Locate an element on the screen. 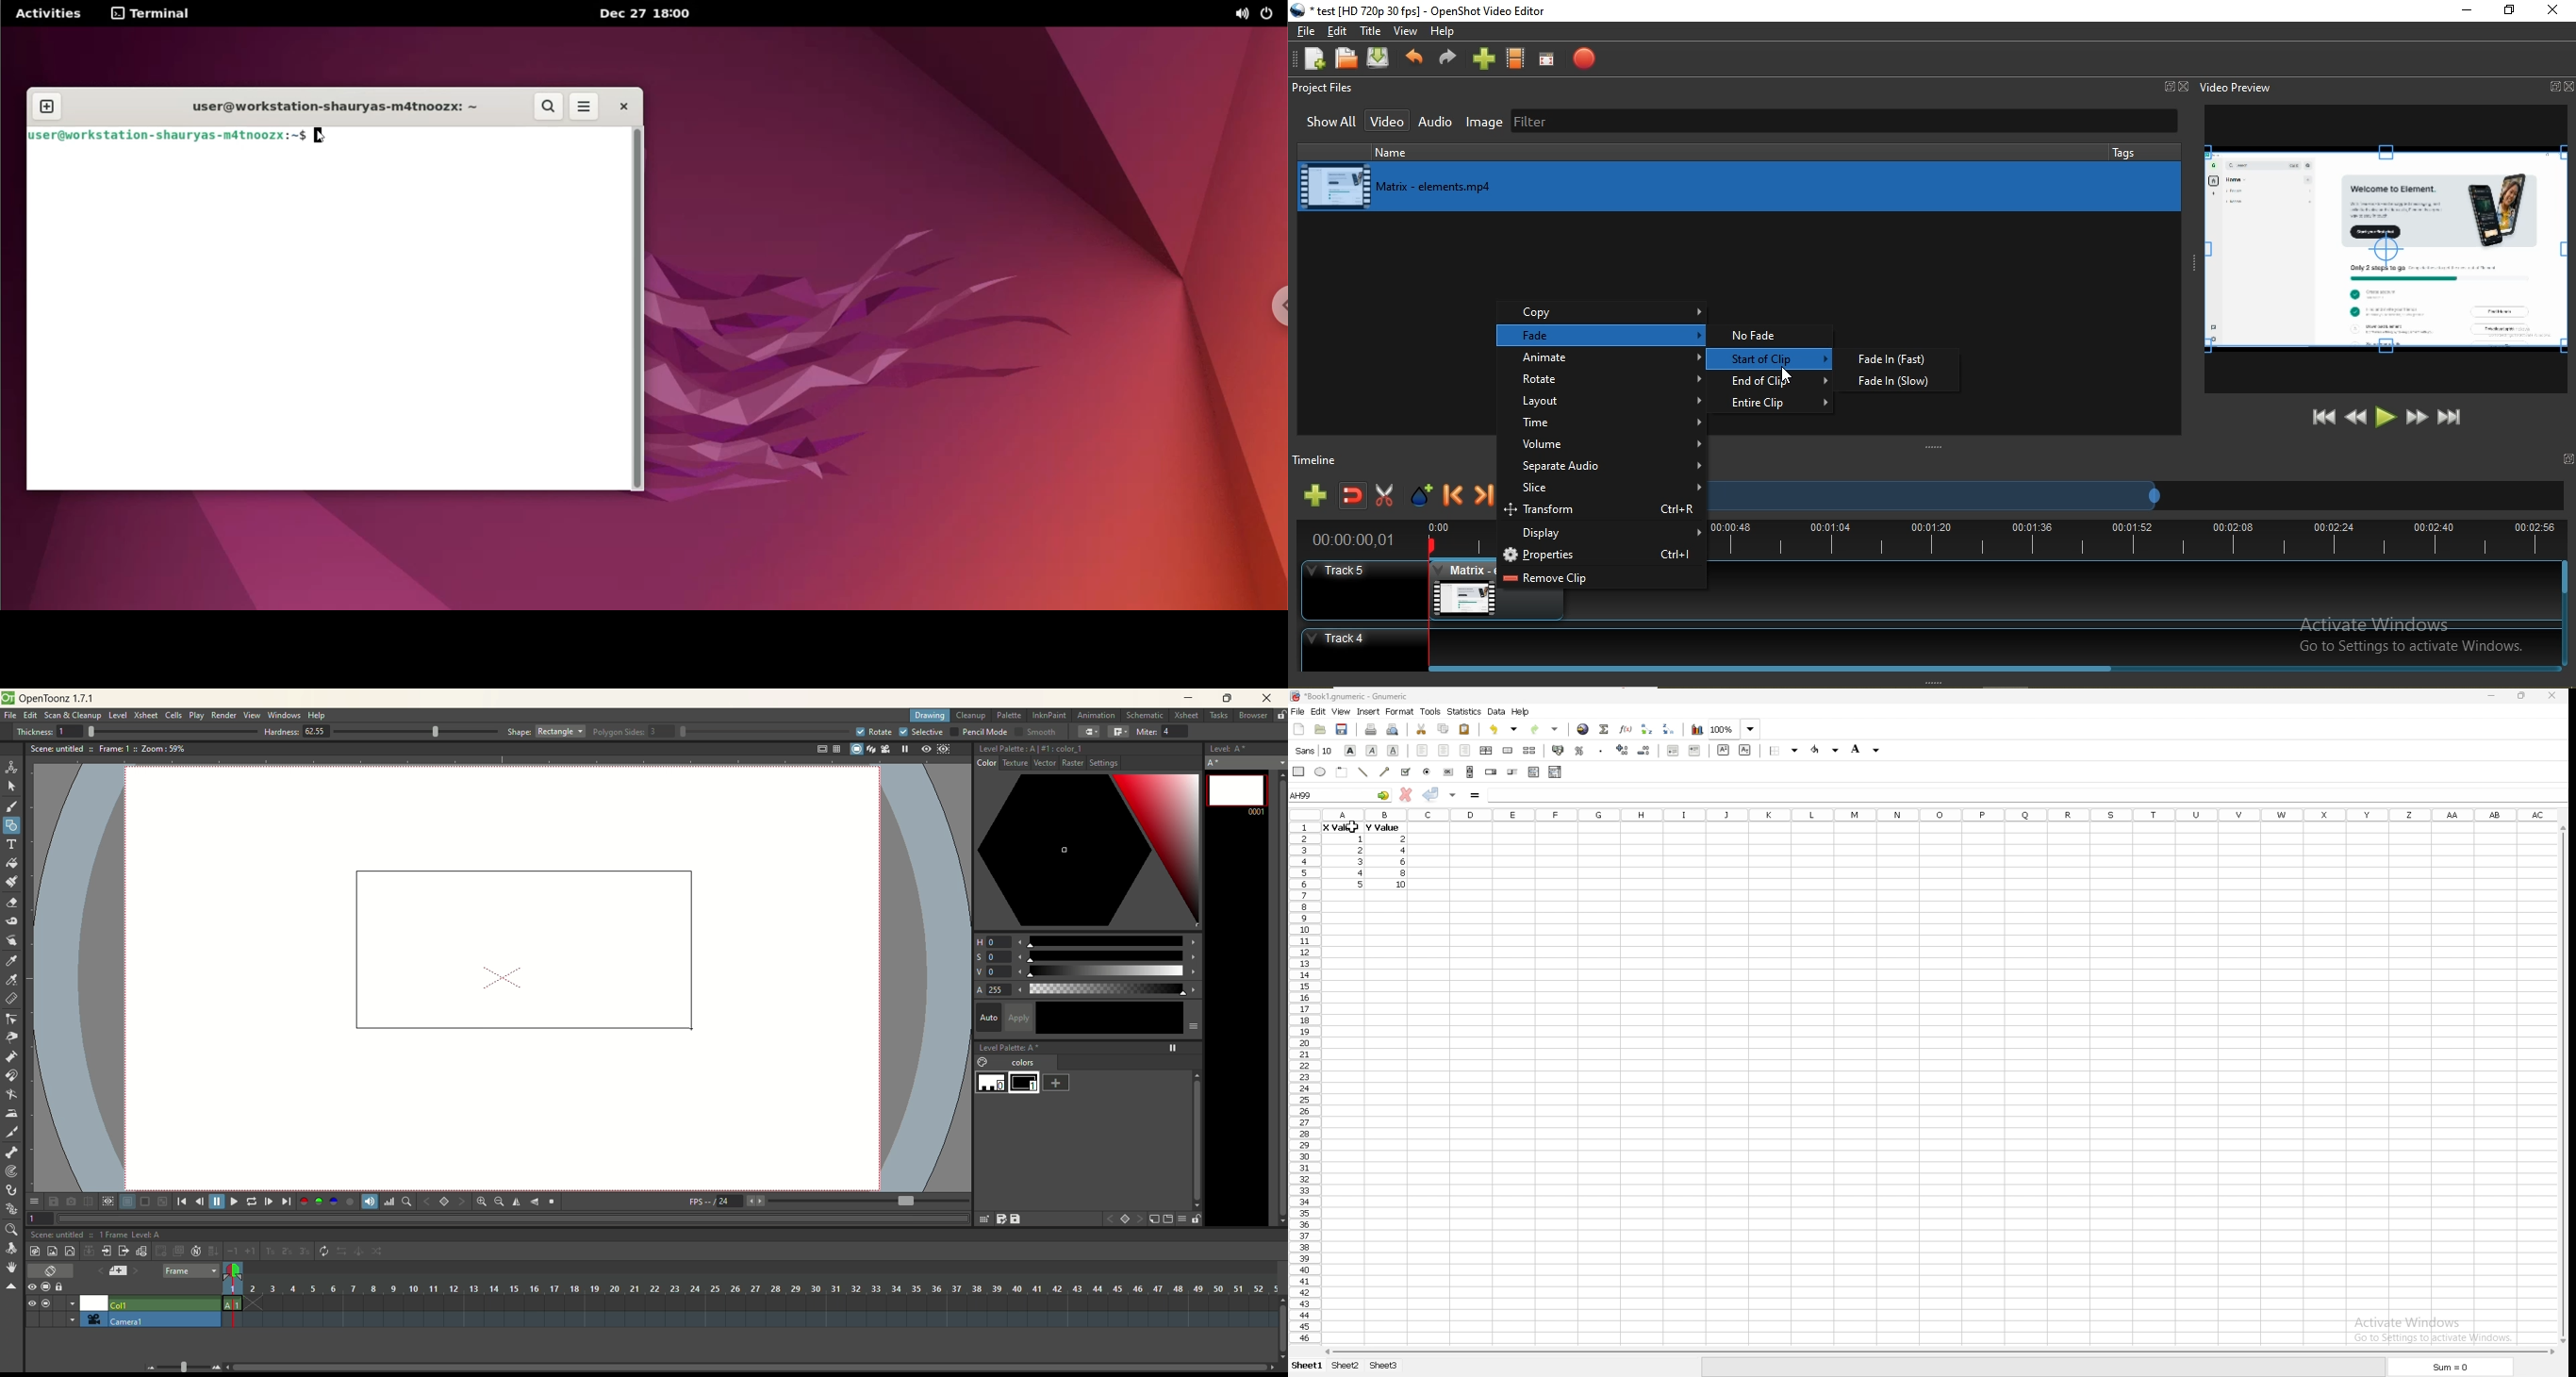 The height and width of the screenshot is (1400, 2576). style picker is located at coordinates (14, 961).